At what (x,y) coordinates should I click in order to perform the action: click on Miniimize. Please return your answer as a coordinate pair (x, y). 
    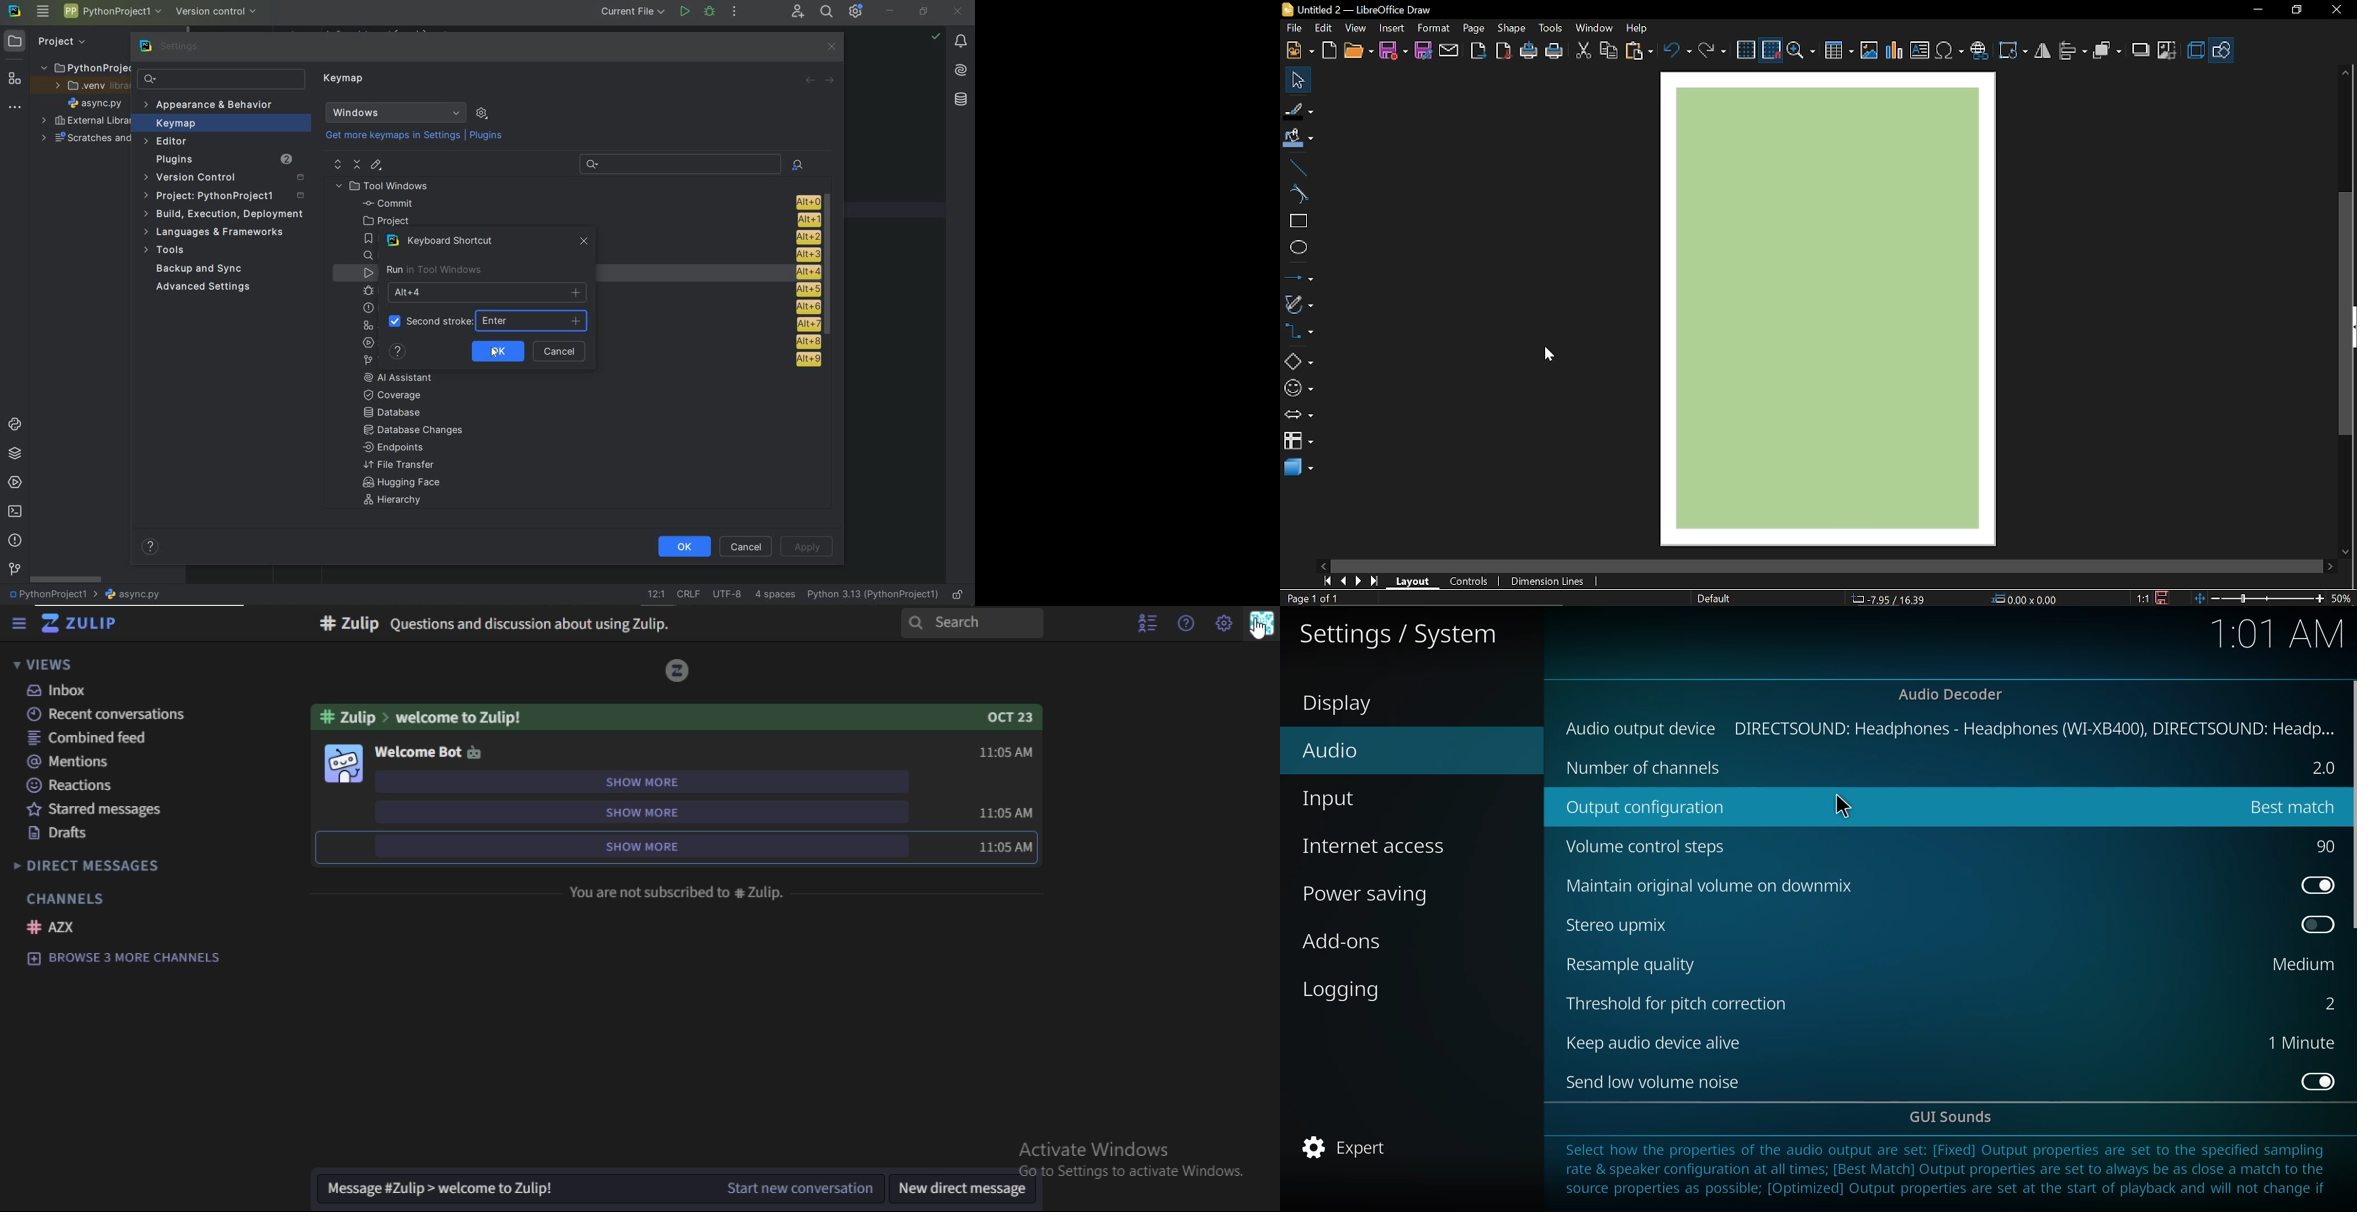
    Looking at the image, I should click on (2256, 12).